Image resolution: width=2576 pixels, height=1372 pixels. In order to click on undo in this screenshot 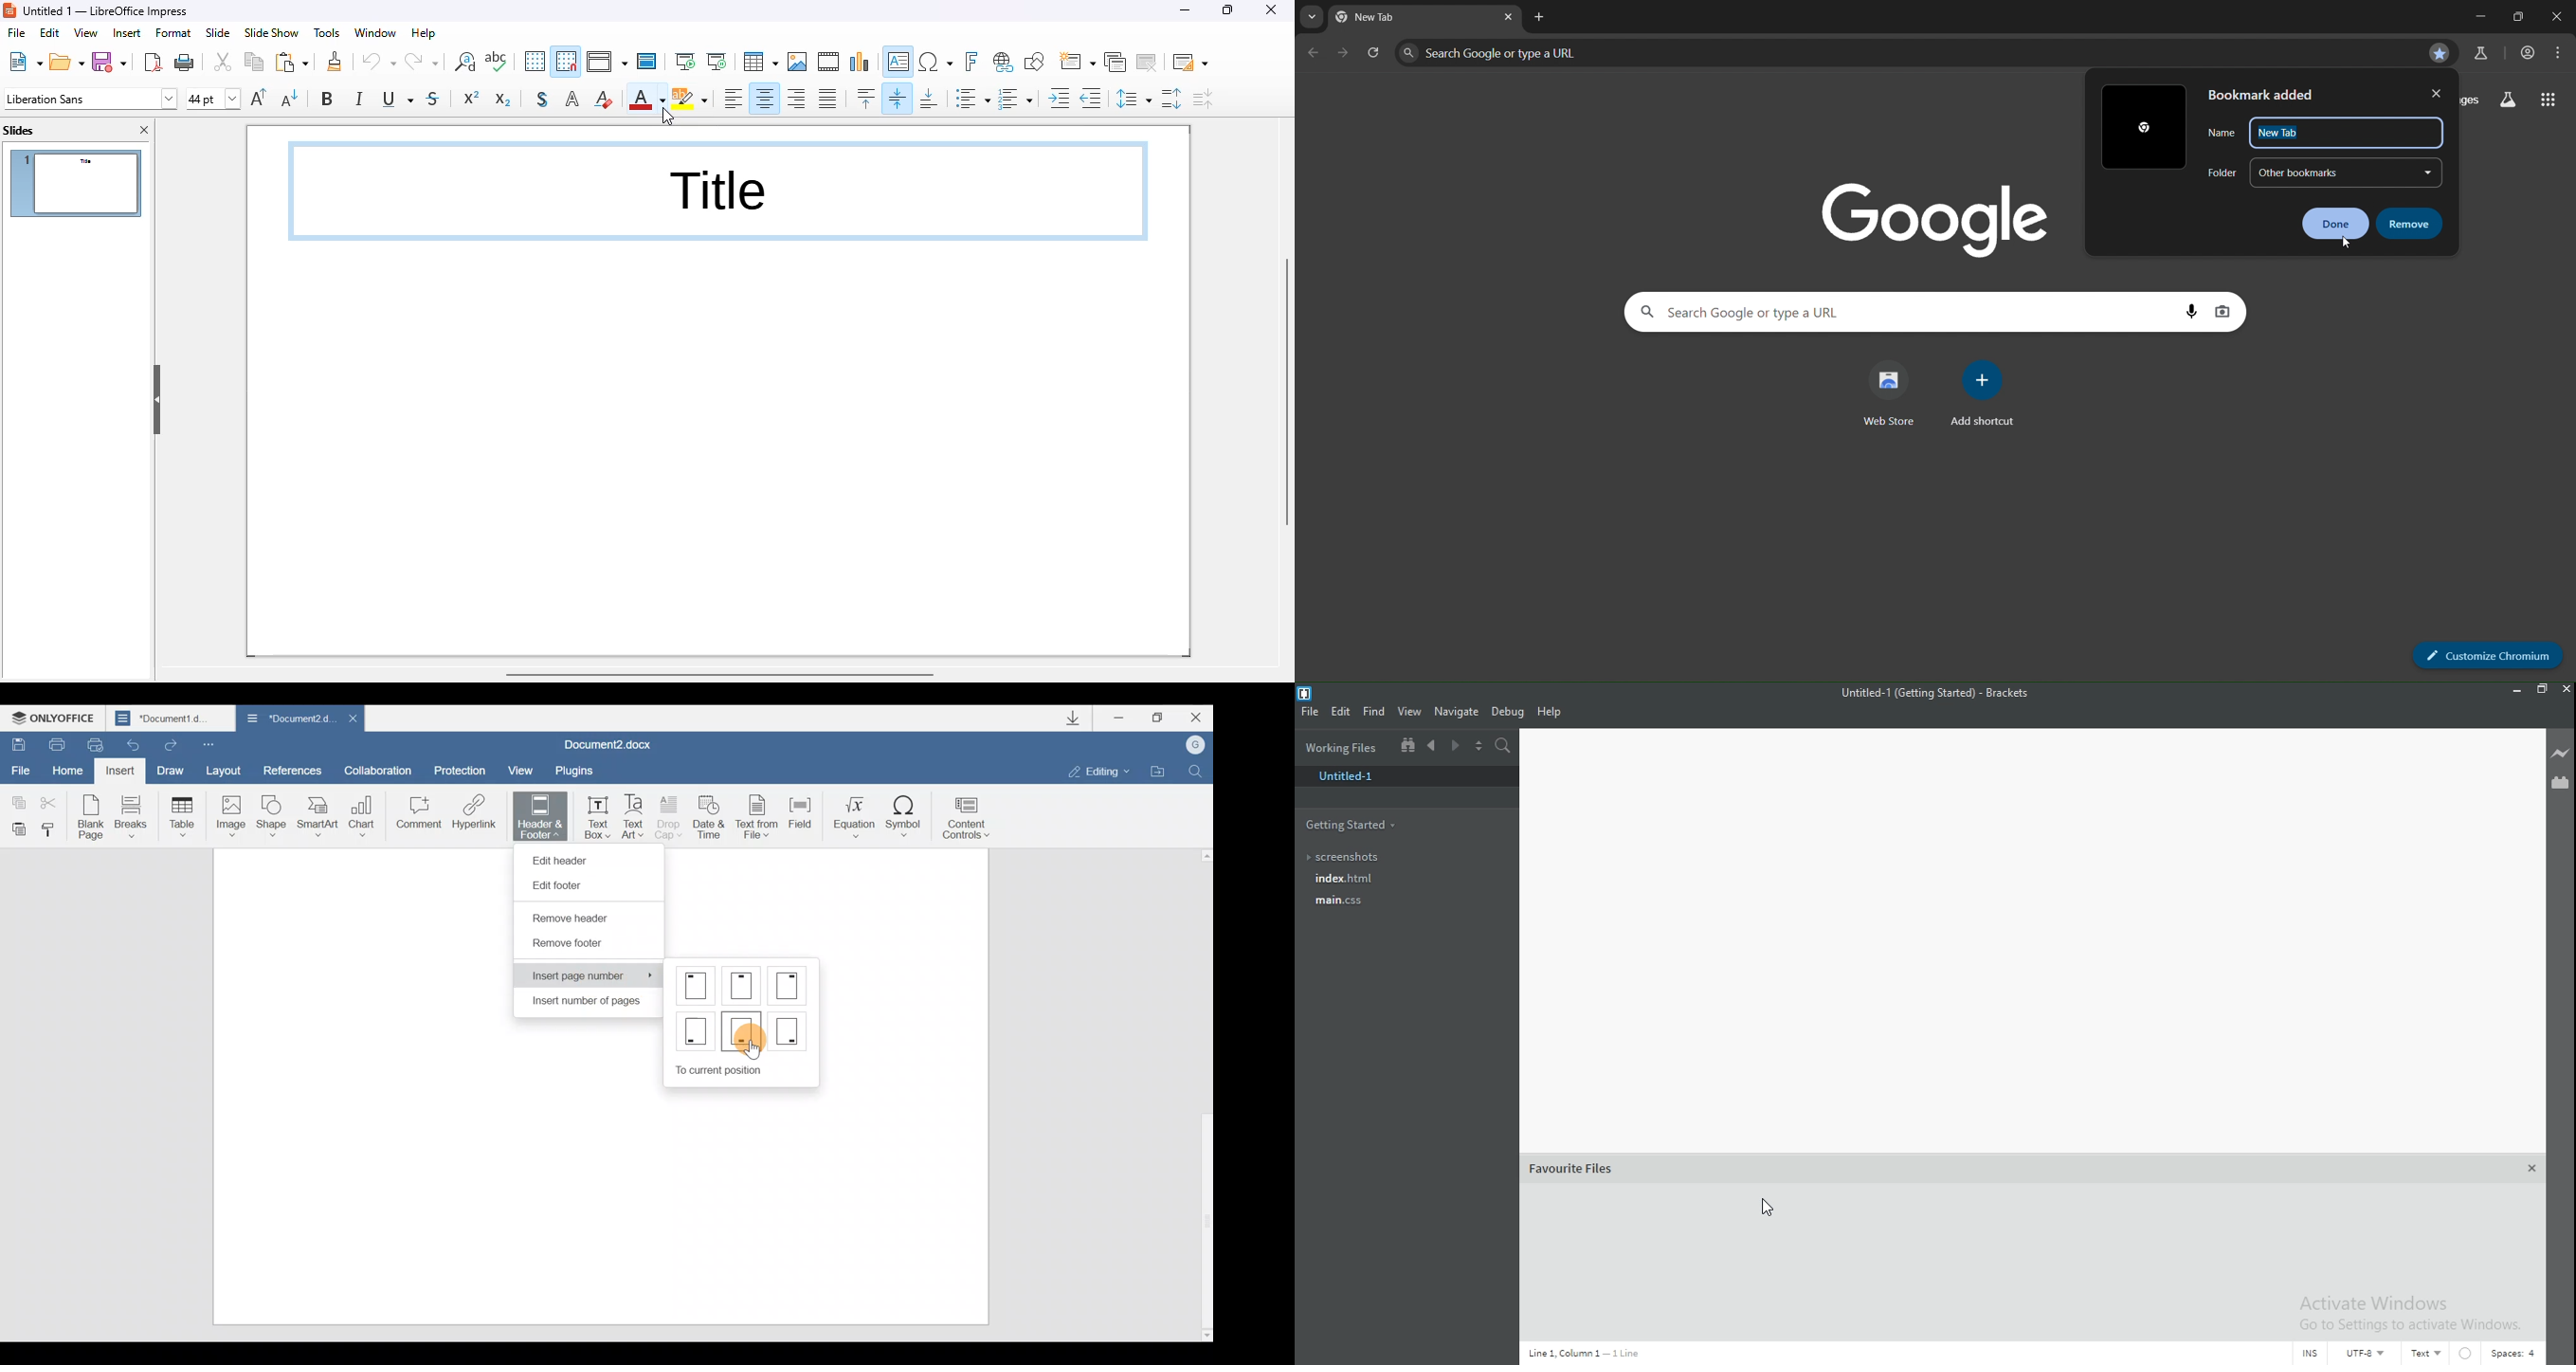, I will do `click(379, 61)`.